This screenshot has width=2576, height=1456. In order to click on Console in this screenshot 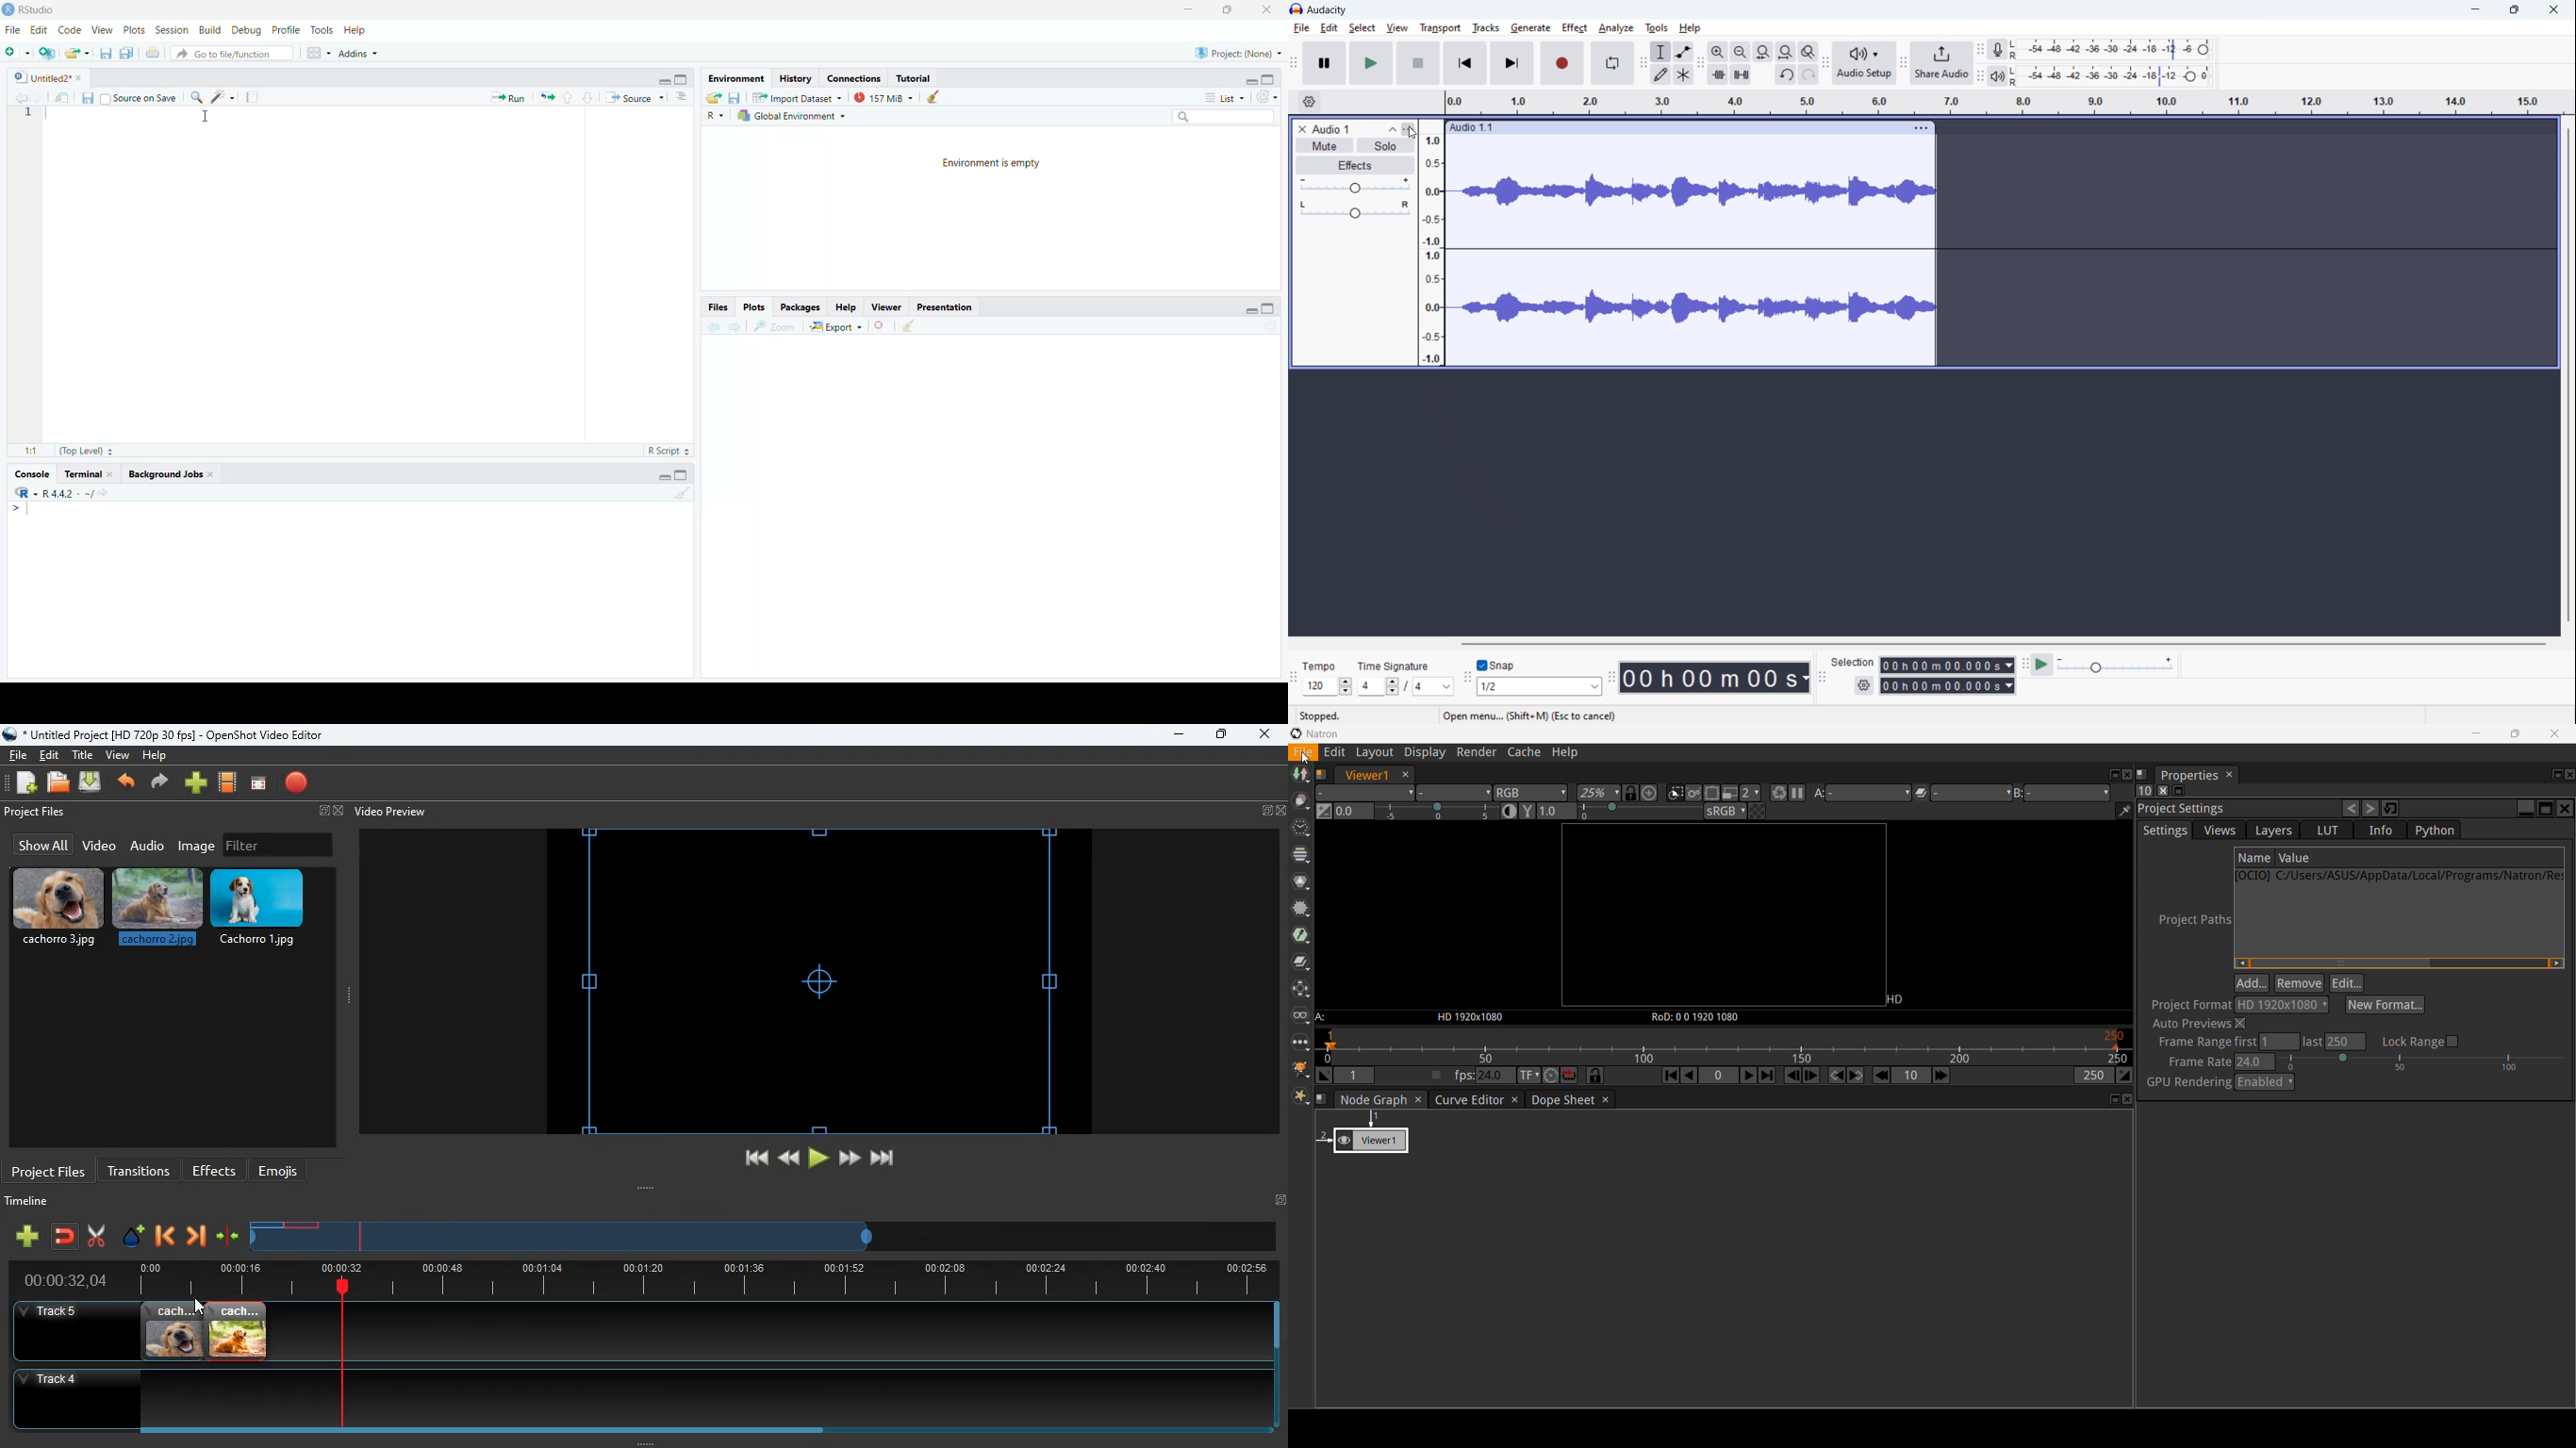, I will do `click(32, 473)`.